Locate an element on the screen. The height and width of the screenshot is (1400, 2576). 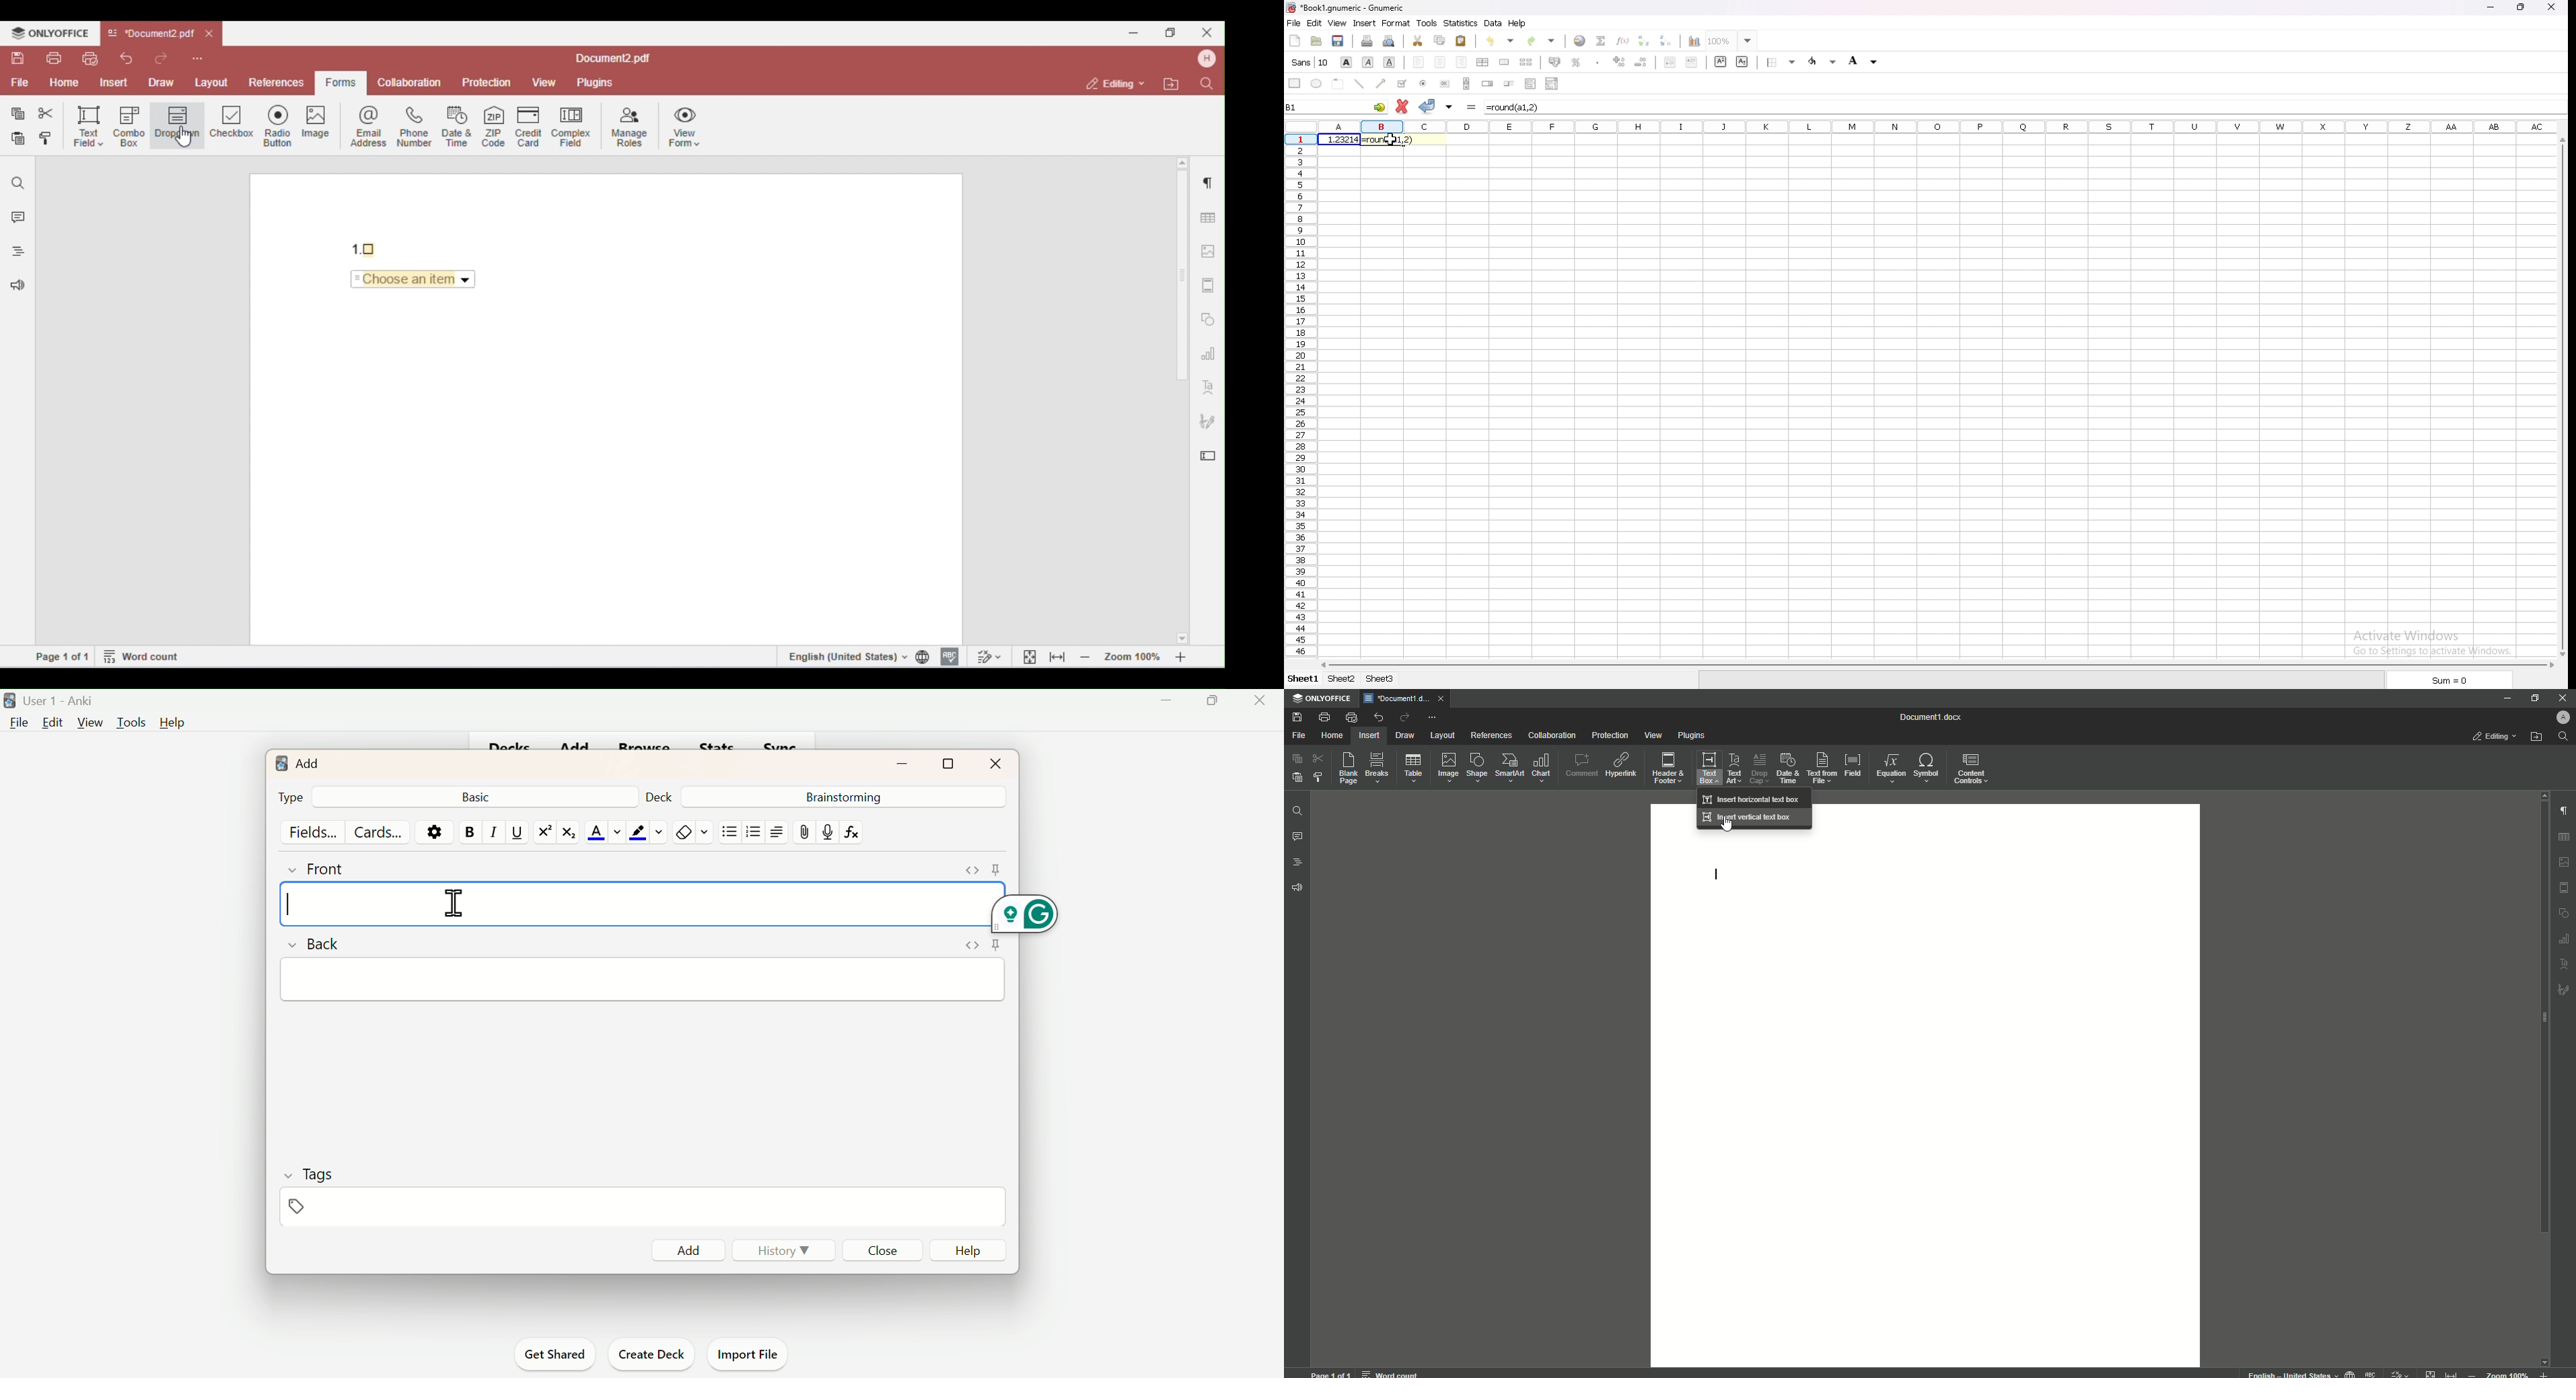
number is located at coordinates (1341, 139).